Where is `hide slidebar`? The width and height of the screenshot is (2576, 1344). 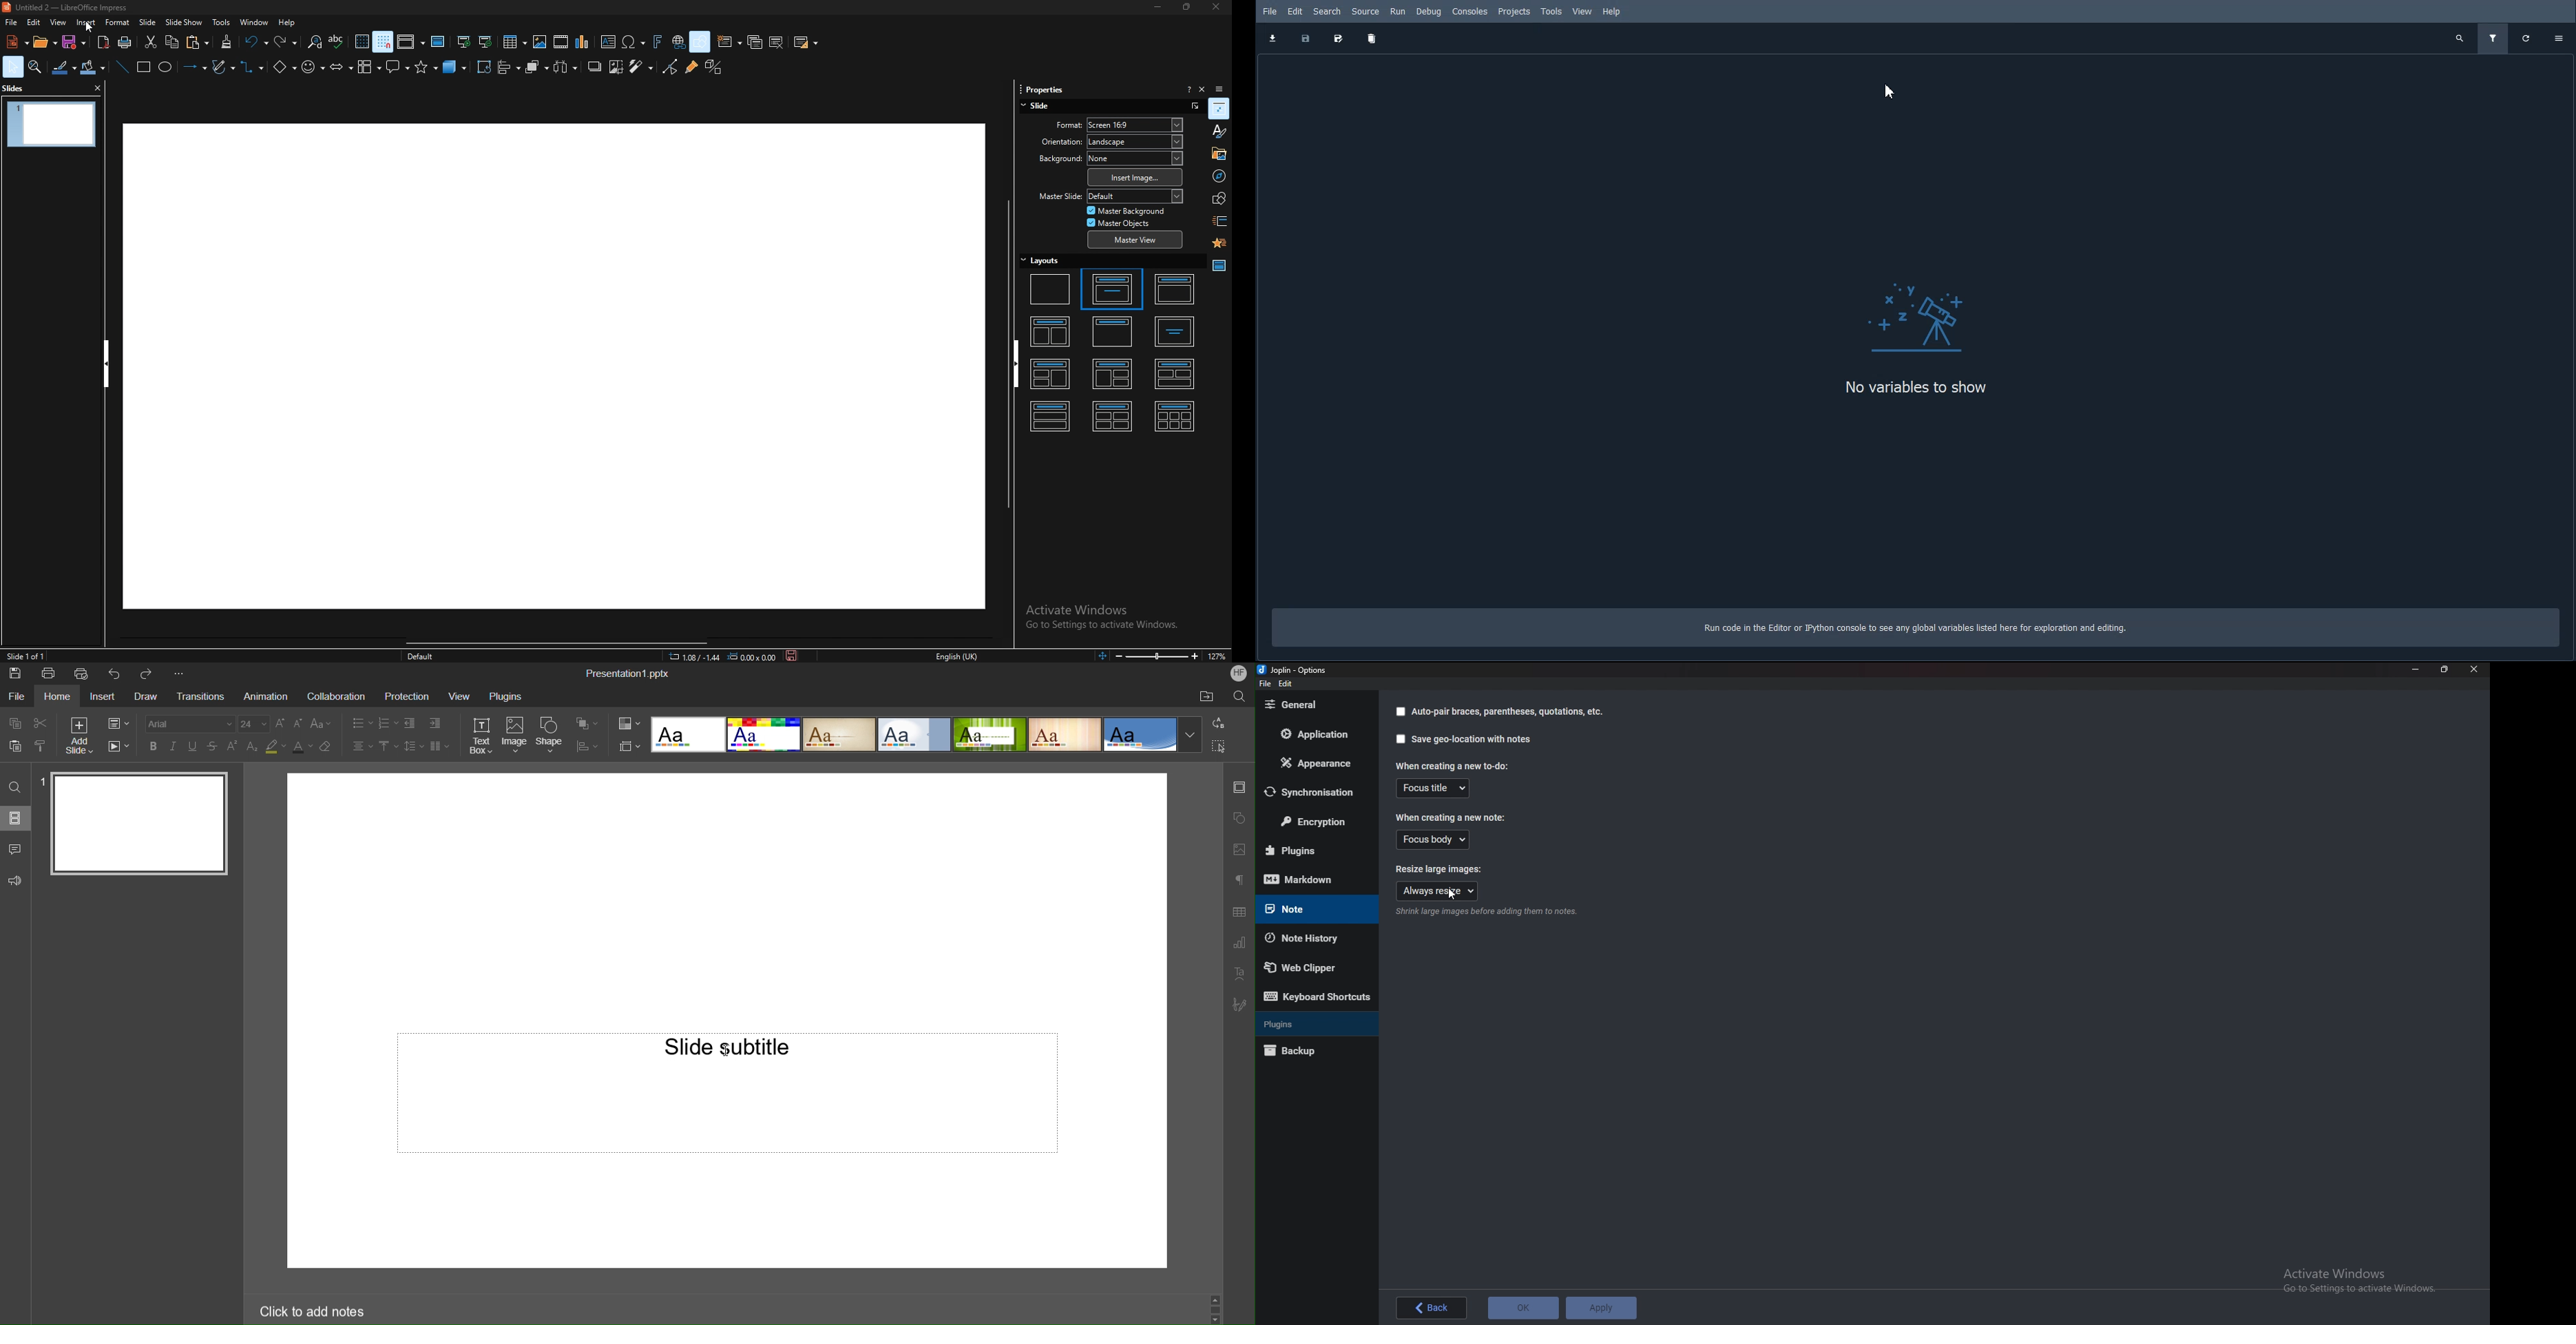
hide slidebar is located at coordinates (1021, 365).